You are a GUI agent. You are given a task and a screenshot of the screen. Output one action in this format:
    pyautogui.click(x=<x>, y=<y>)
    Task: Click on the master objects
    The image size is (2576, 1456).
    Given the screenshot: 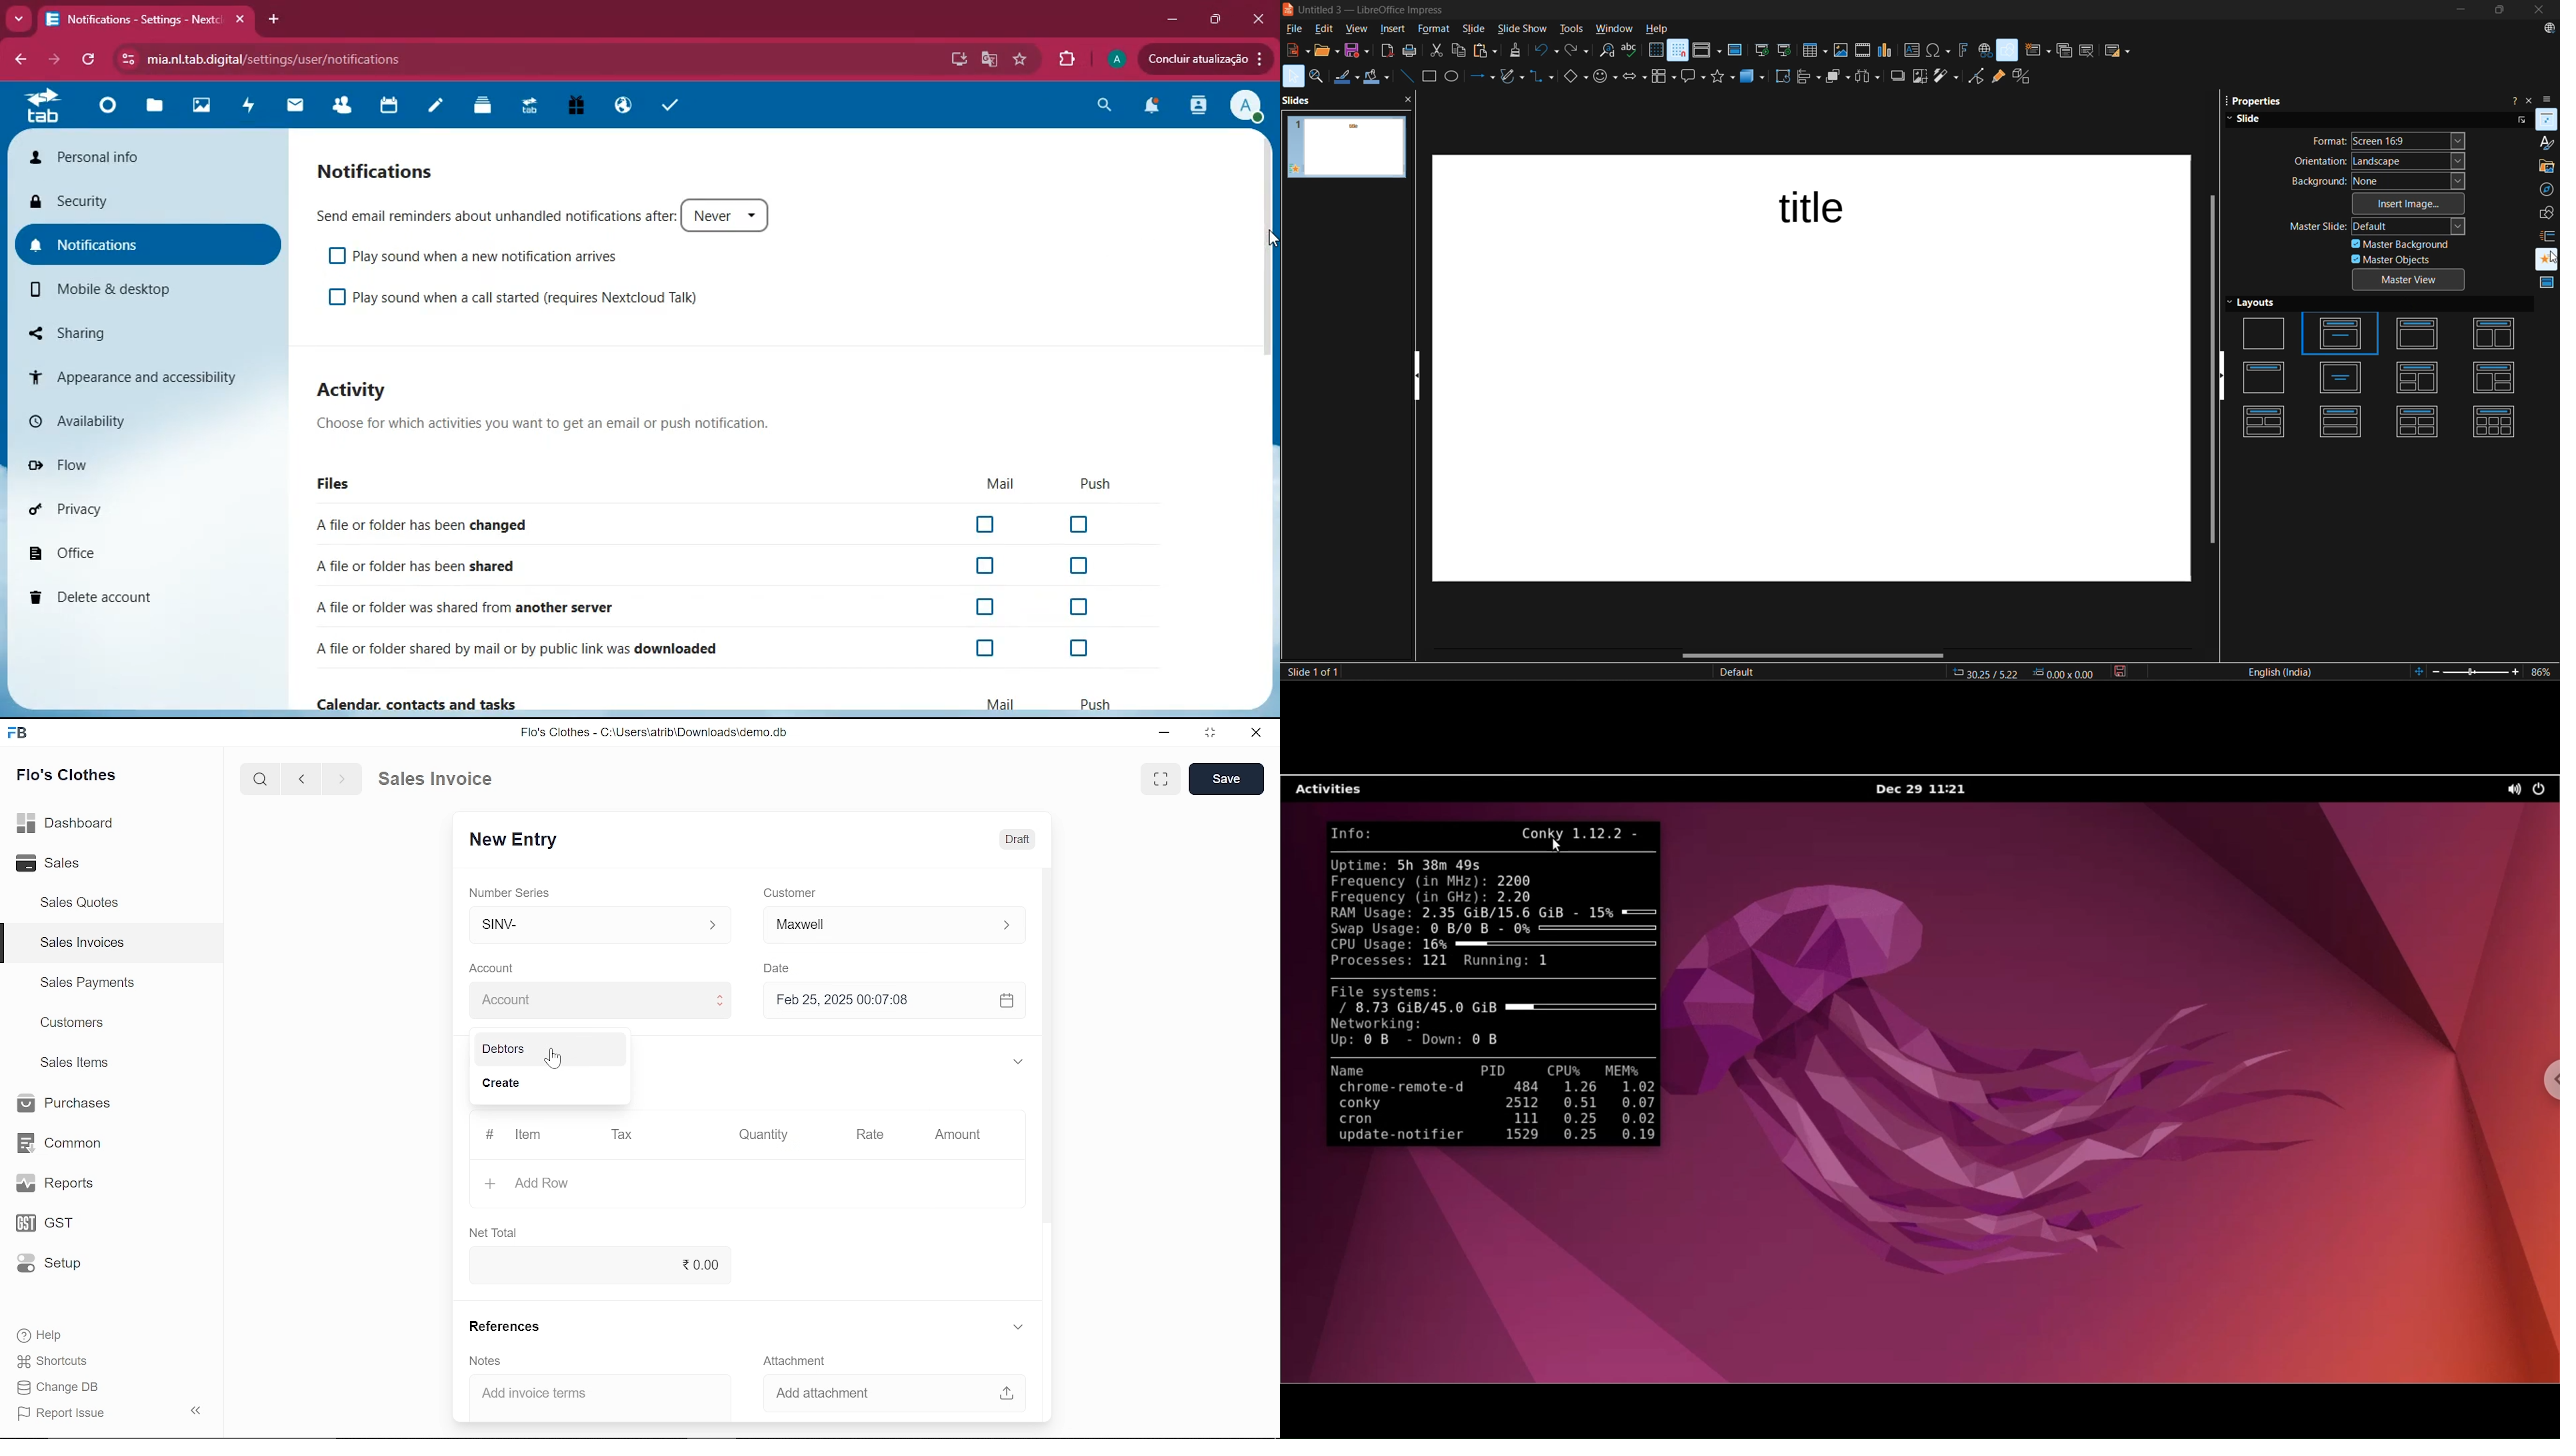 What is the action you would take?
    pyautogui.click(x=2394, y=260)
    